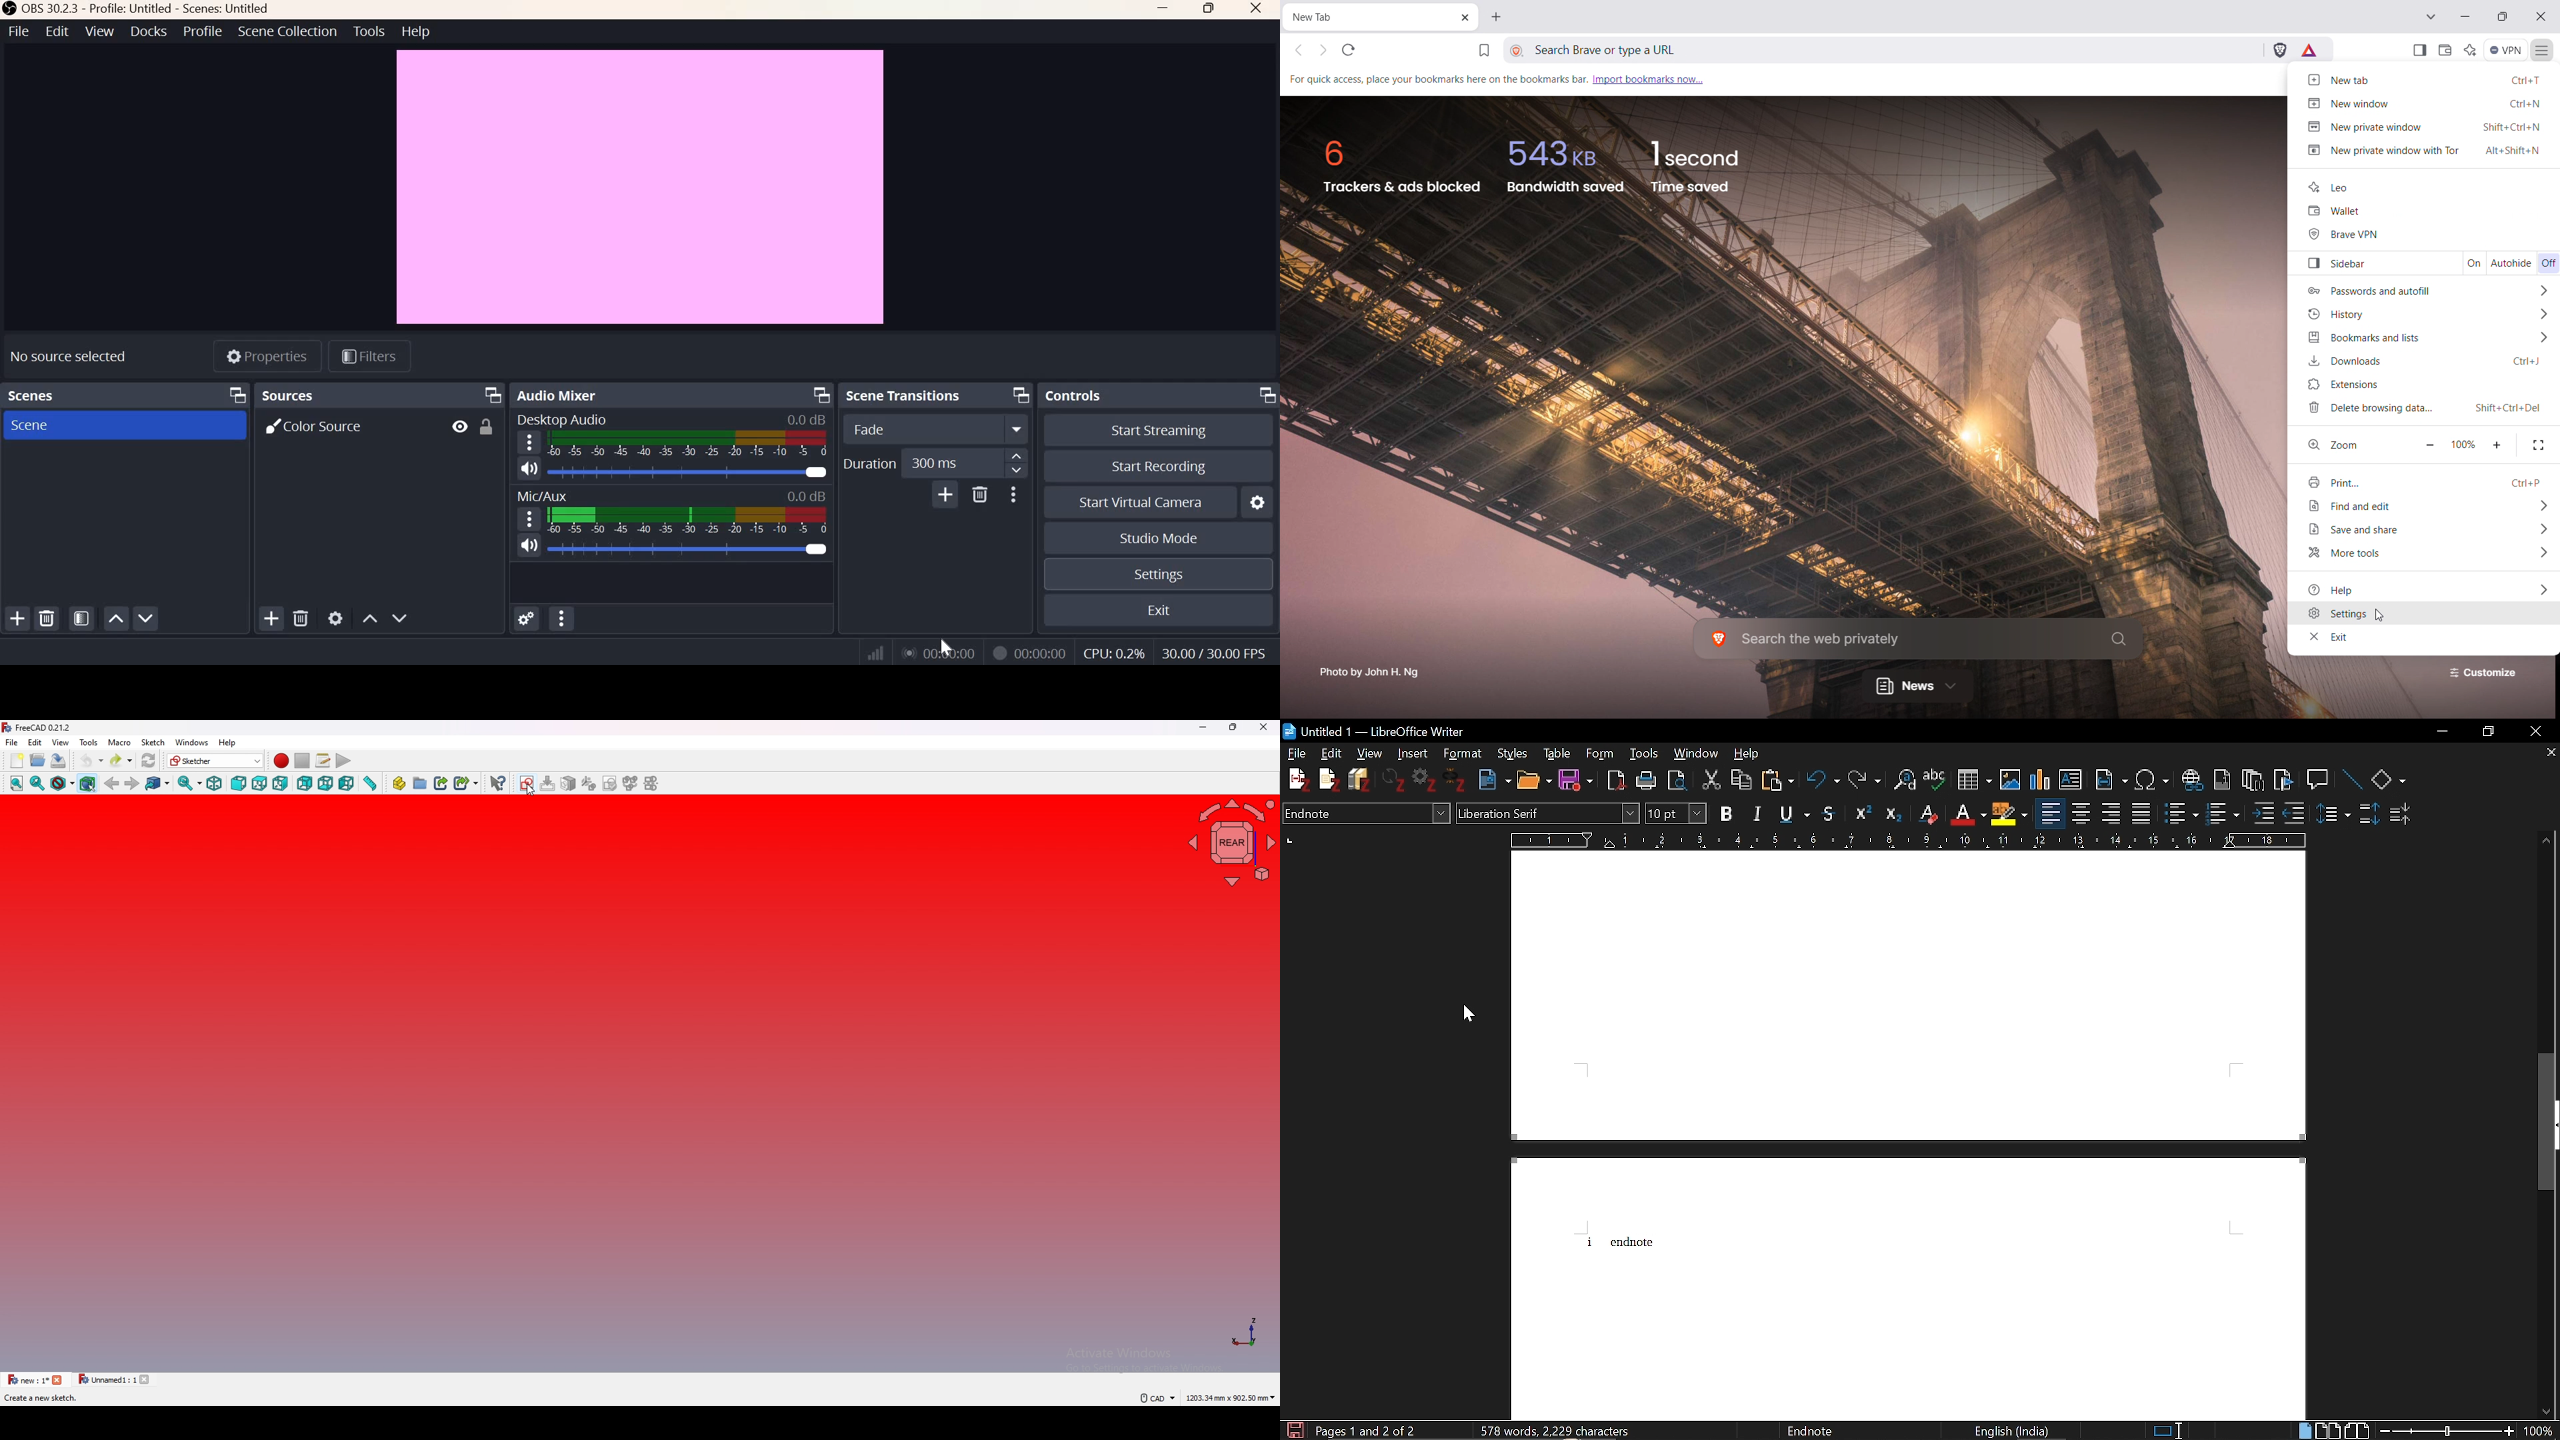  Describe the element at coordinates (2538, 442) in the screenshot. I see `fullscreen` at that location.